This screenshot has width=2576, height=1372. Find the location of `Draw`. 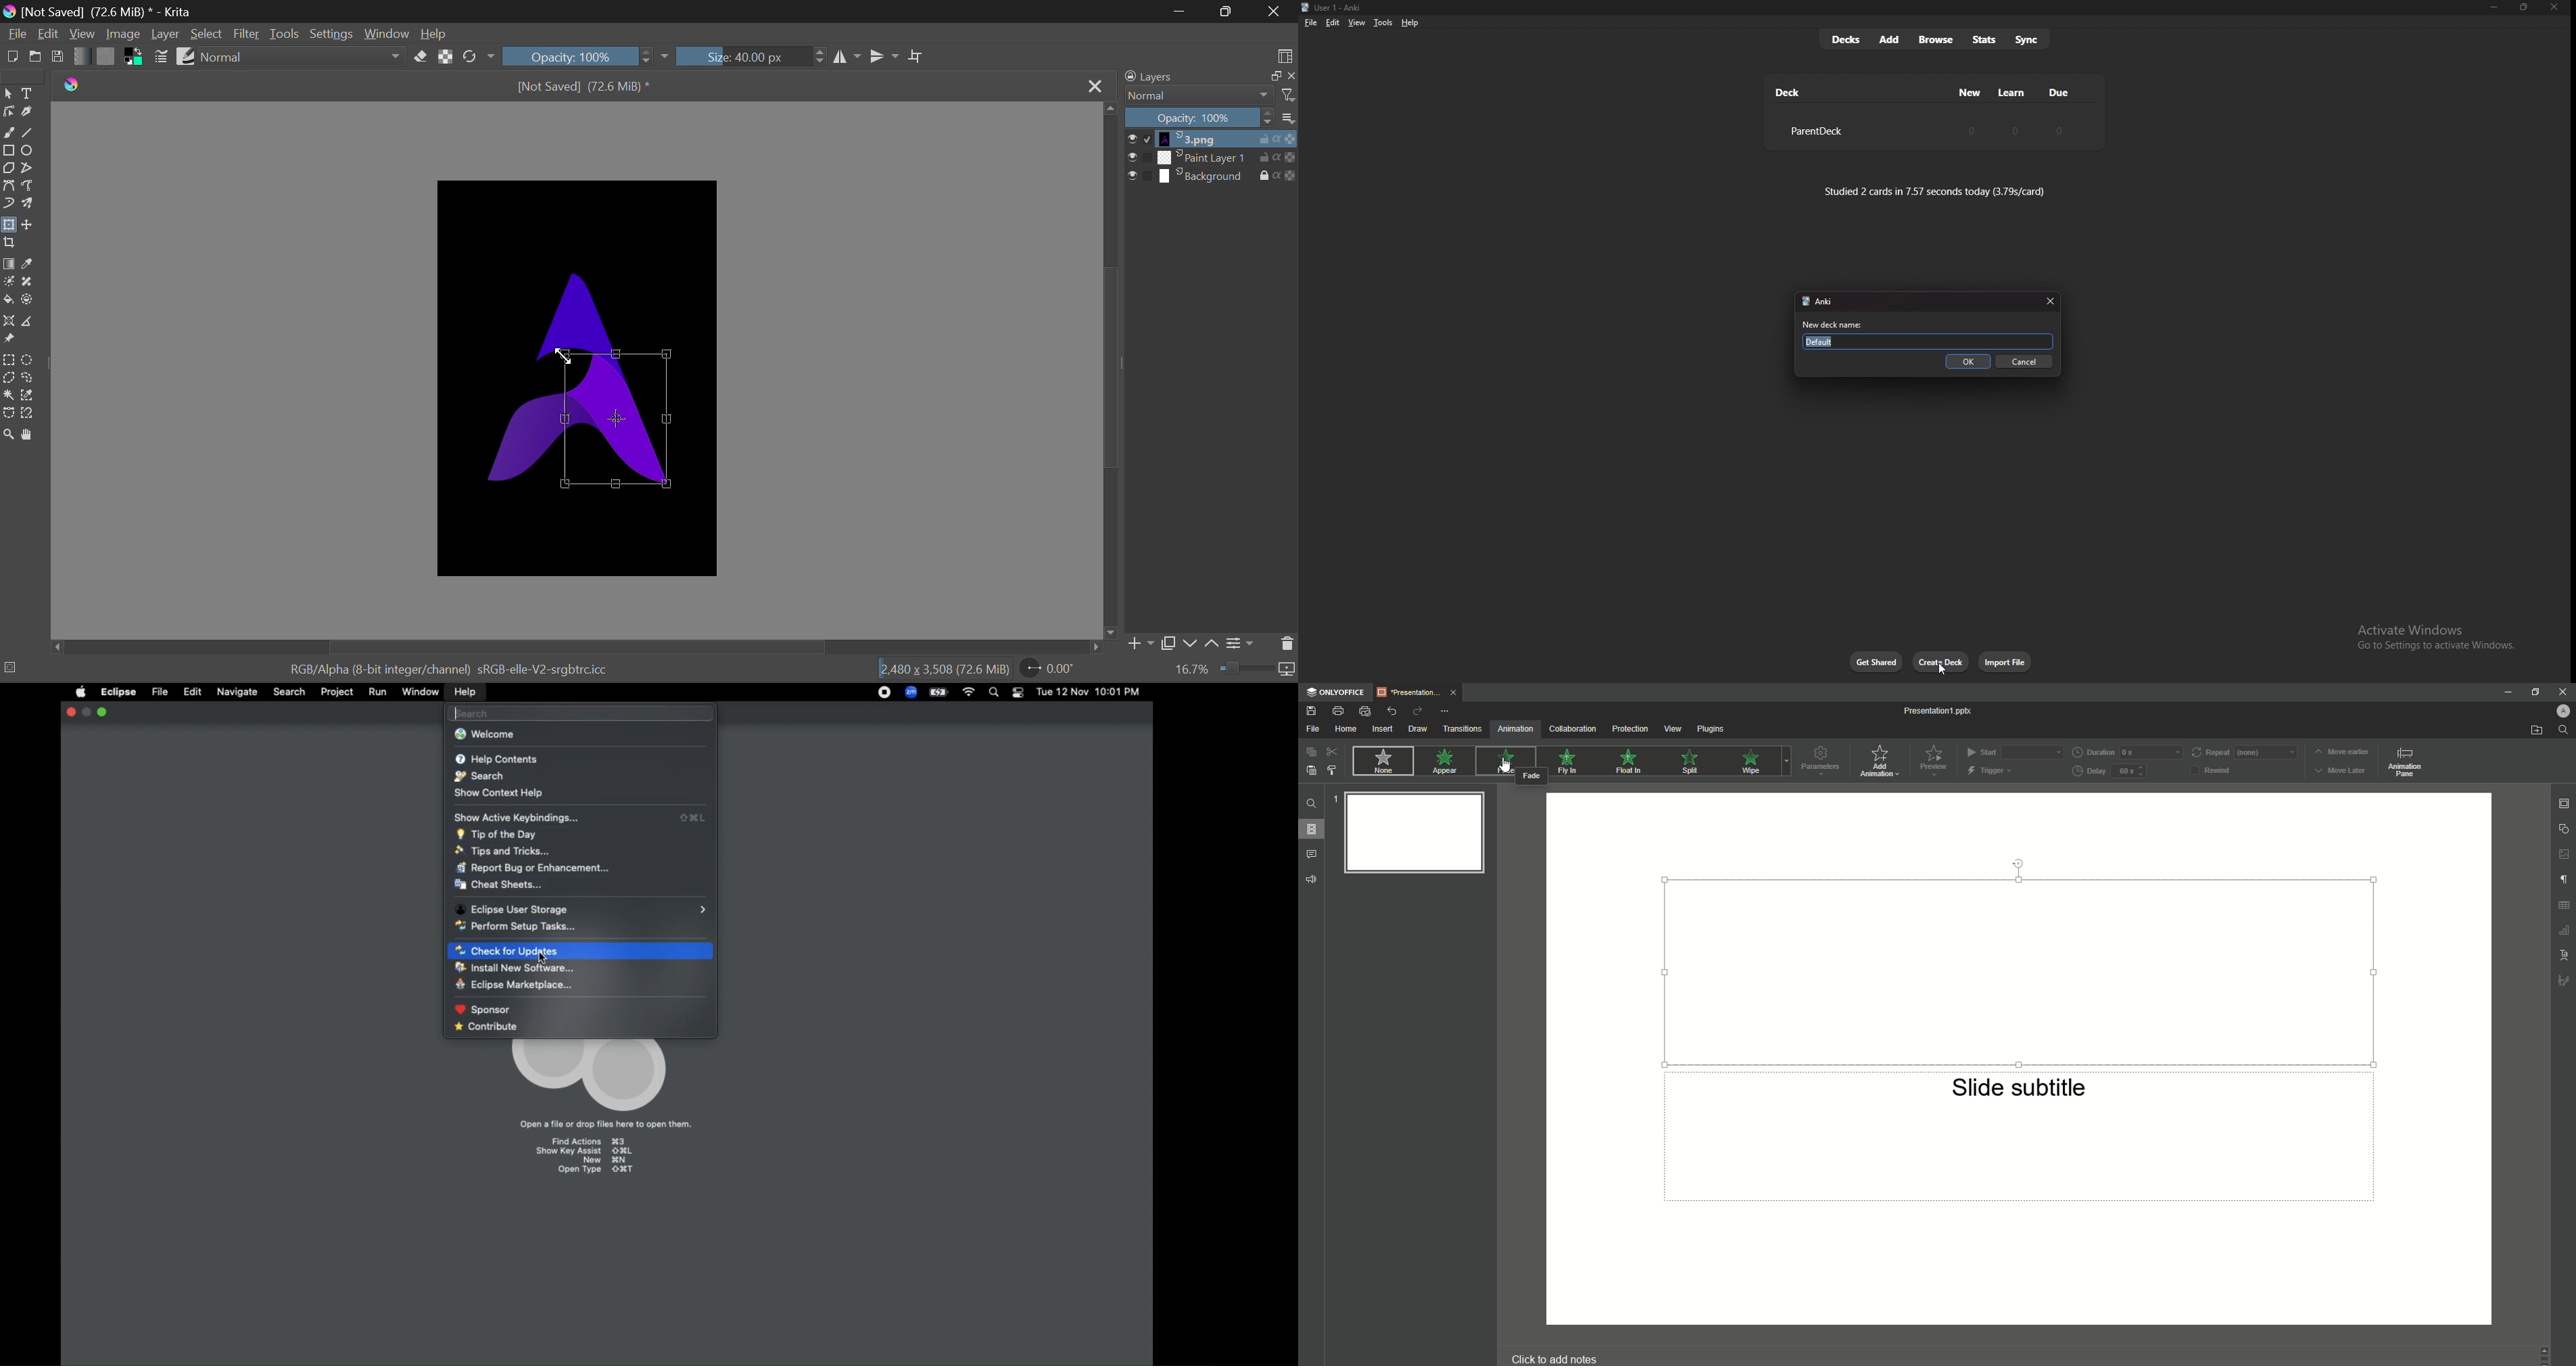

Draw is located at coordinates (1415, 730).